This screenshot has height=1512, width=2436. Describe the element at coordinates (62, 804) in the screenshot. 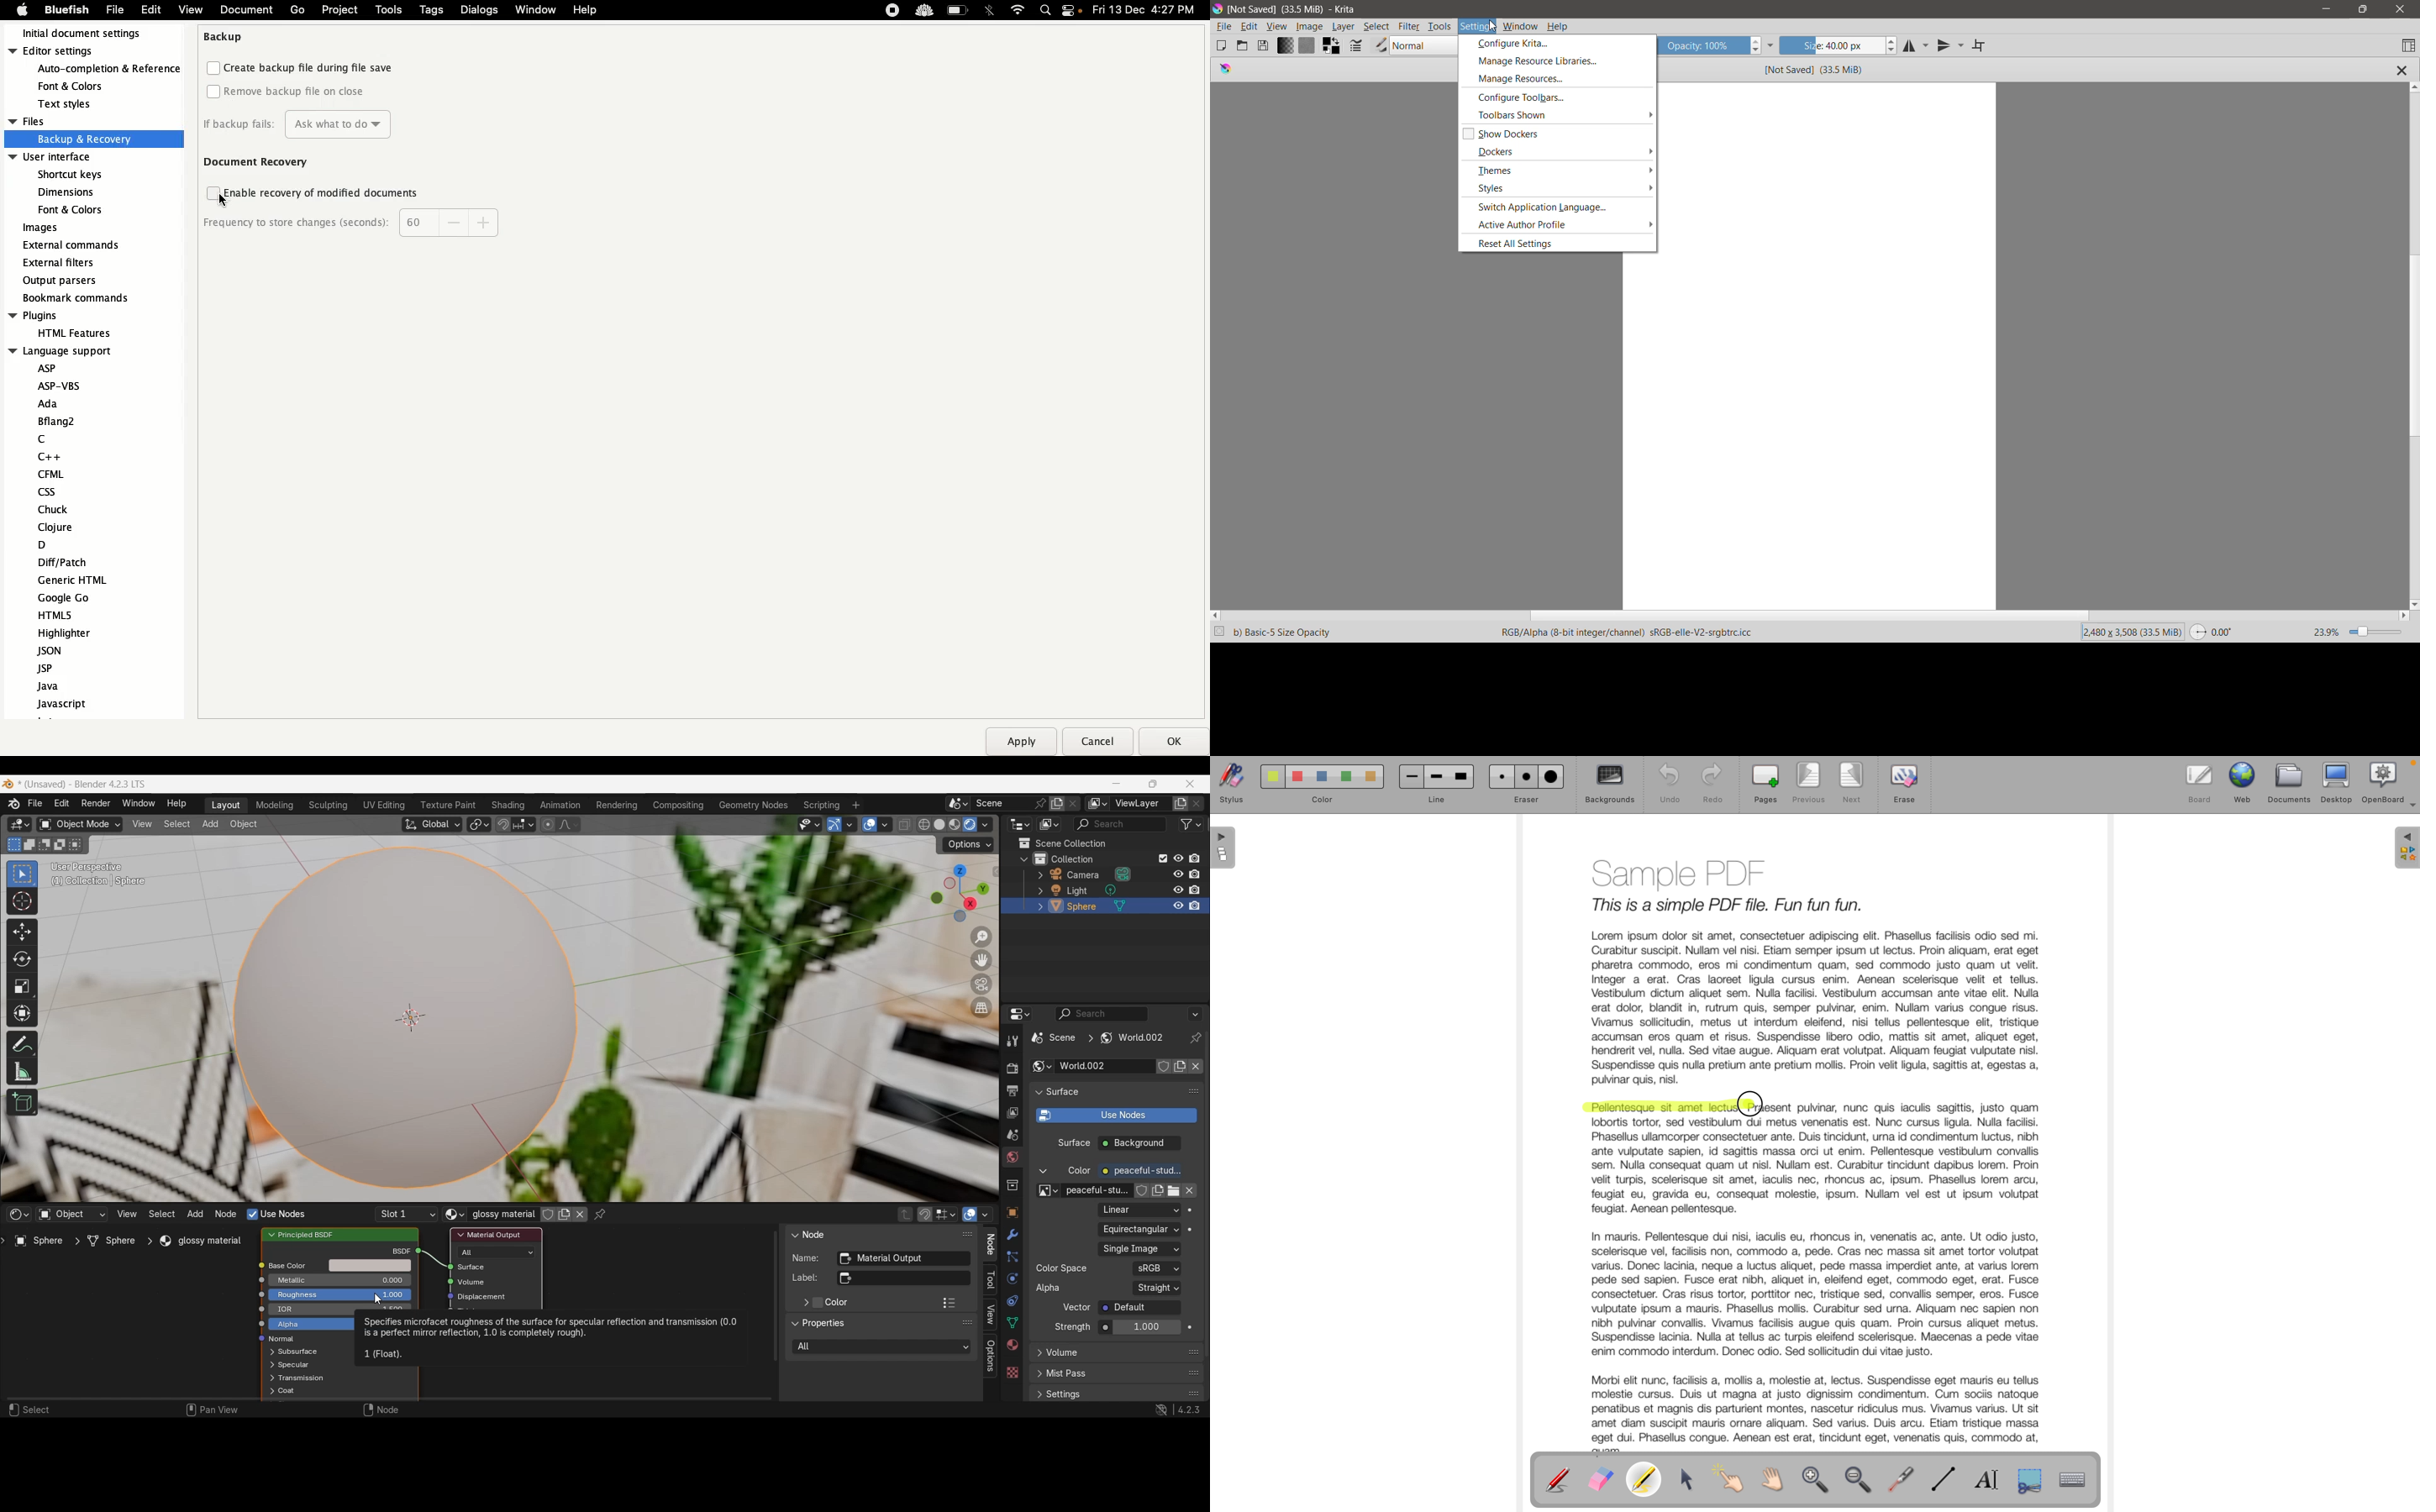

I see `Edit menu` at that location.